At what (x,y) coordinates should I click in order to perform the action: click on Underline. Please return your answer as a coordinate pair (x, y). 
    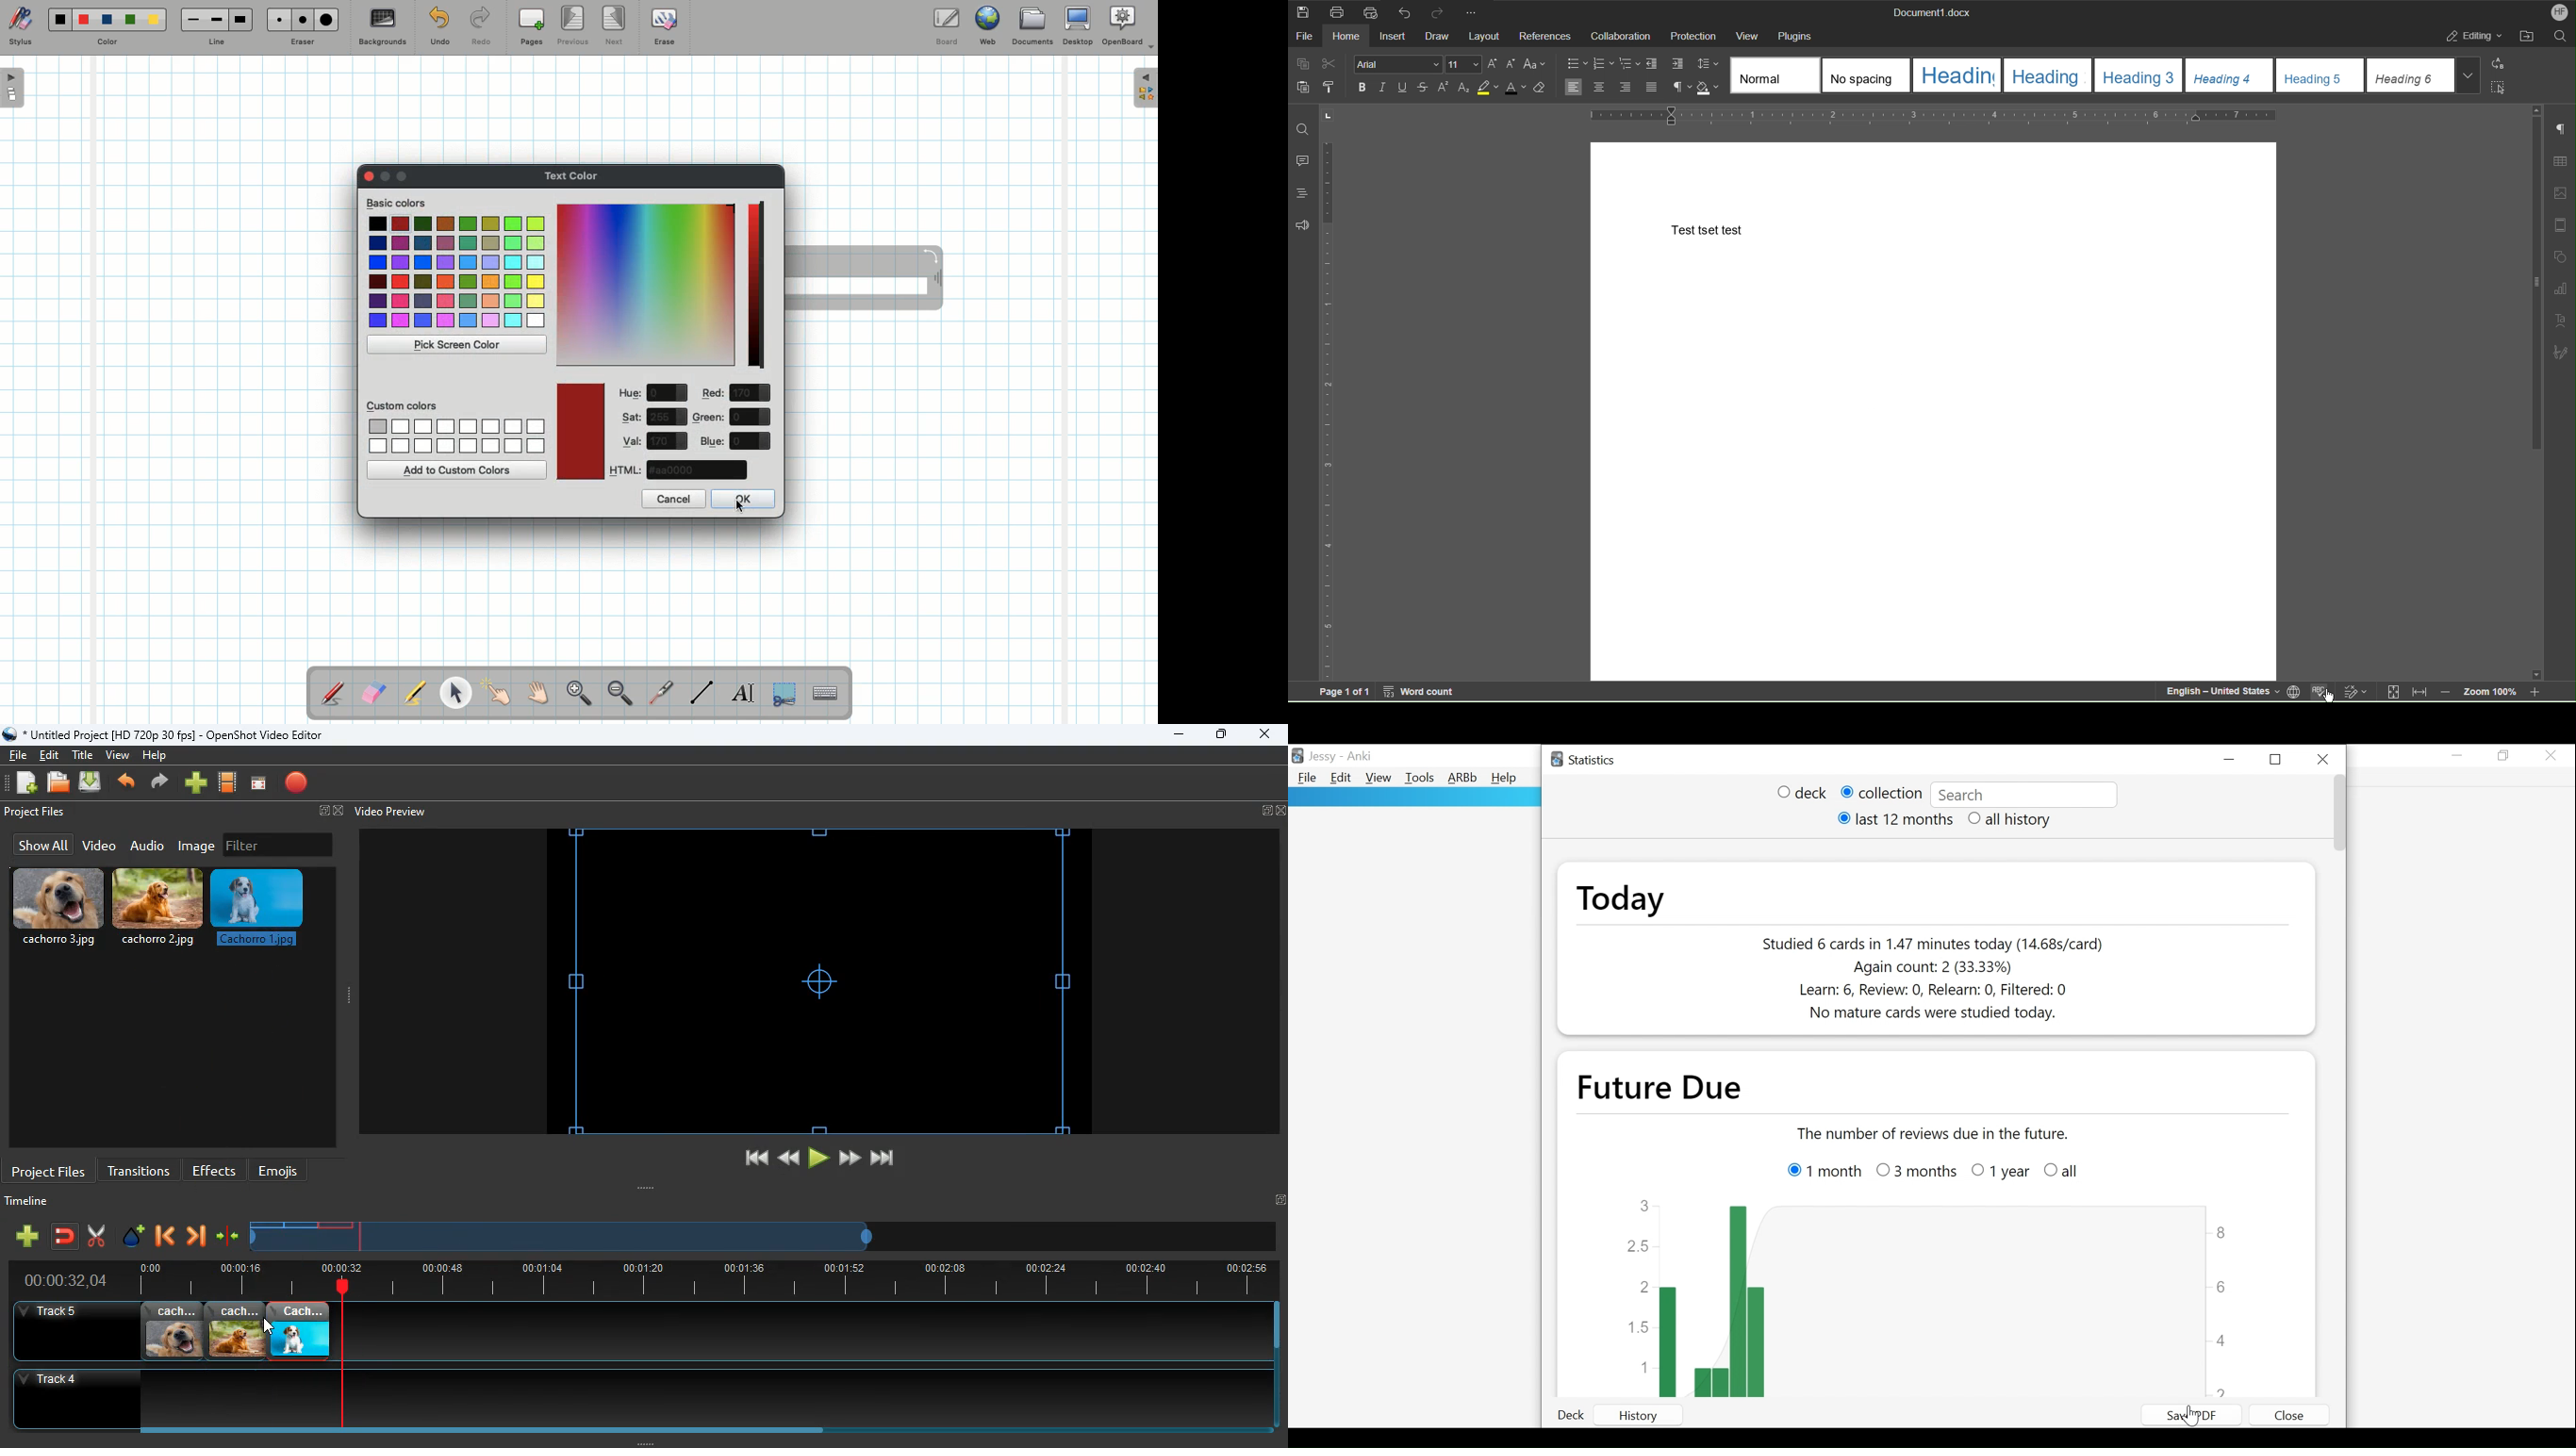
    Looking at the image, I should click on (1406, 88).